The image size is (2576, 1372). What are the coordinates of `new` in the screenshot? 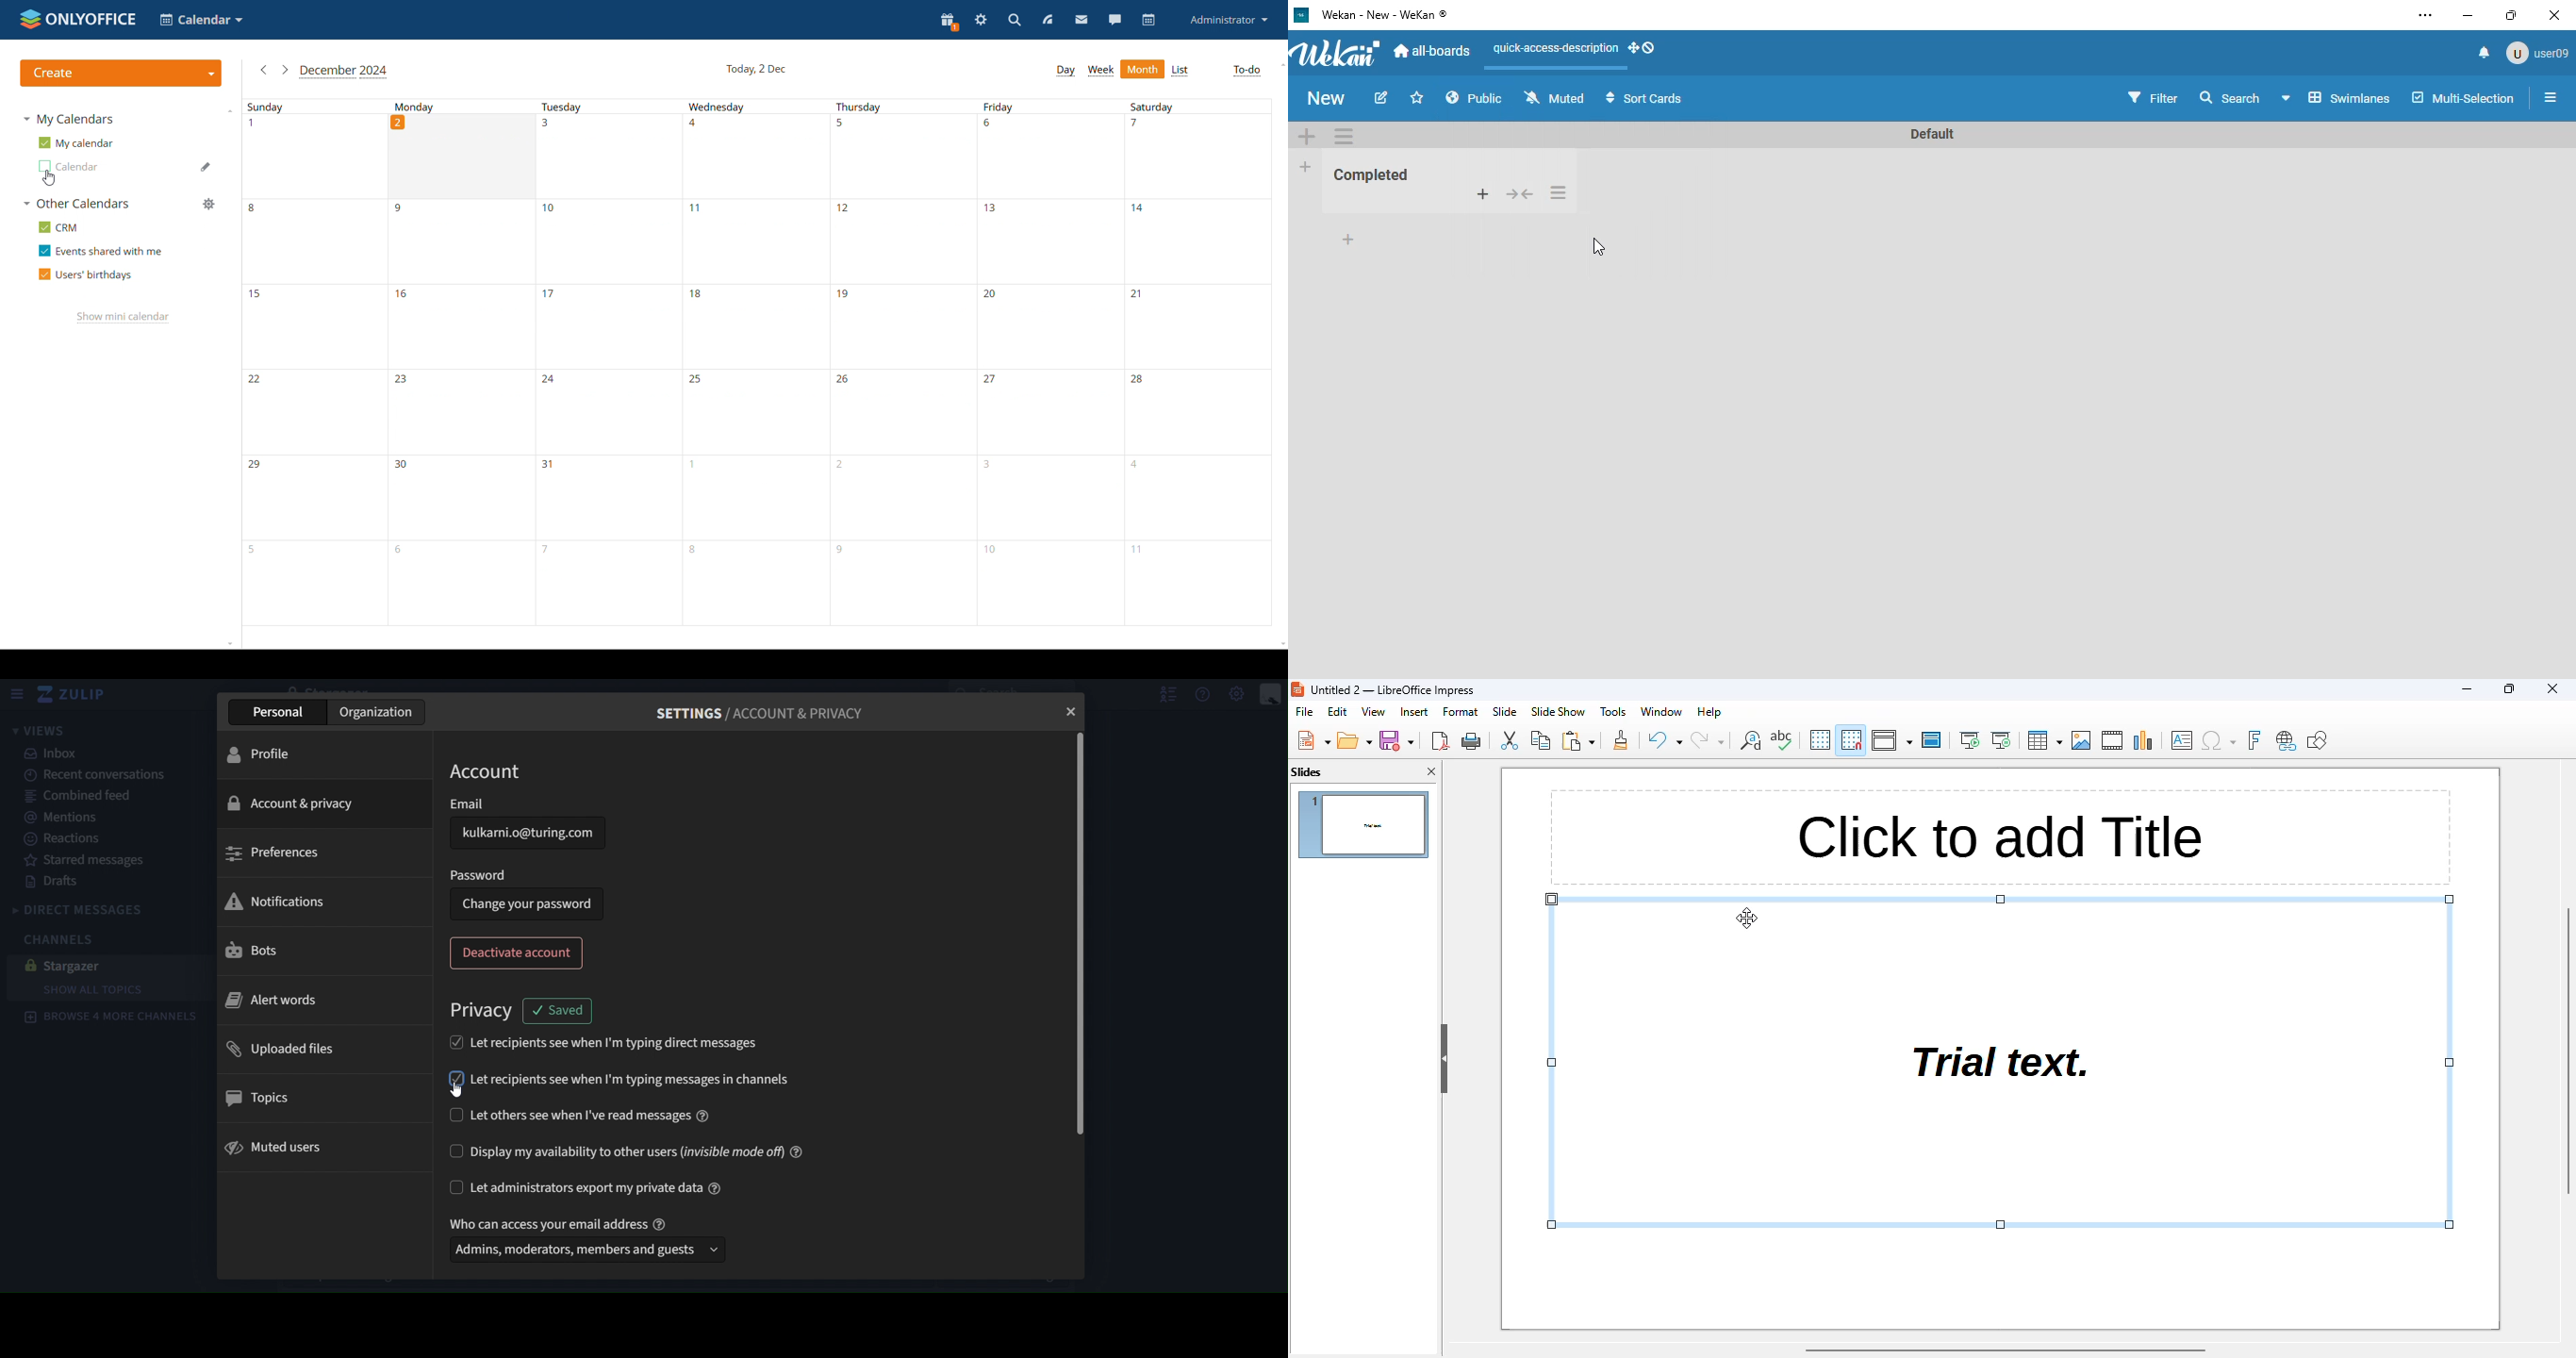 It's located at (1397, 741).